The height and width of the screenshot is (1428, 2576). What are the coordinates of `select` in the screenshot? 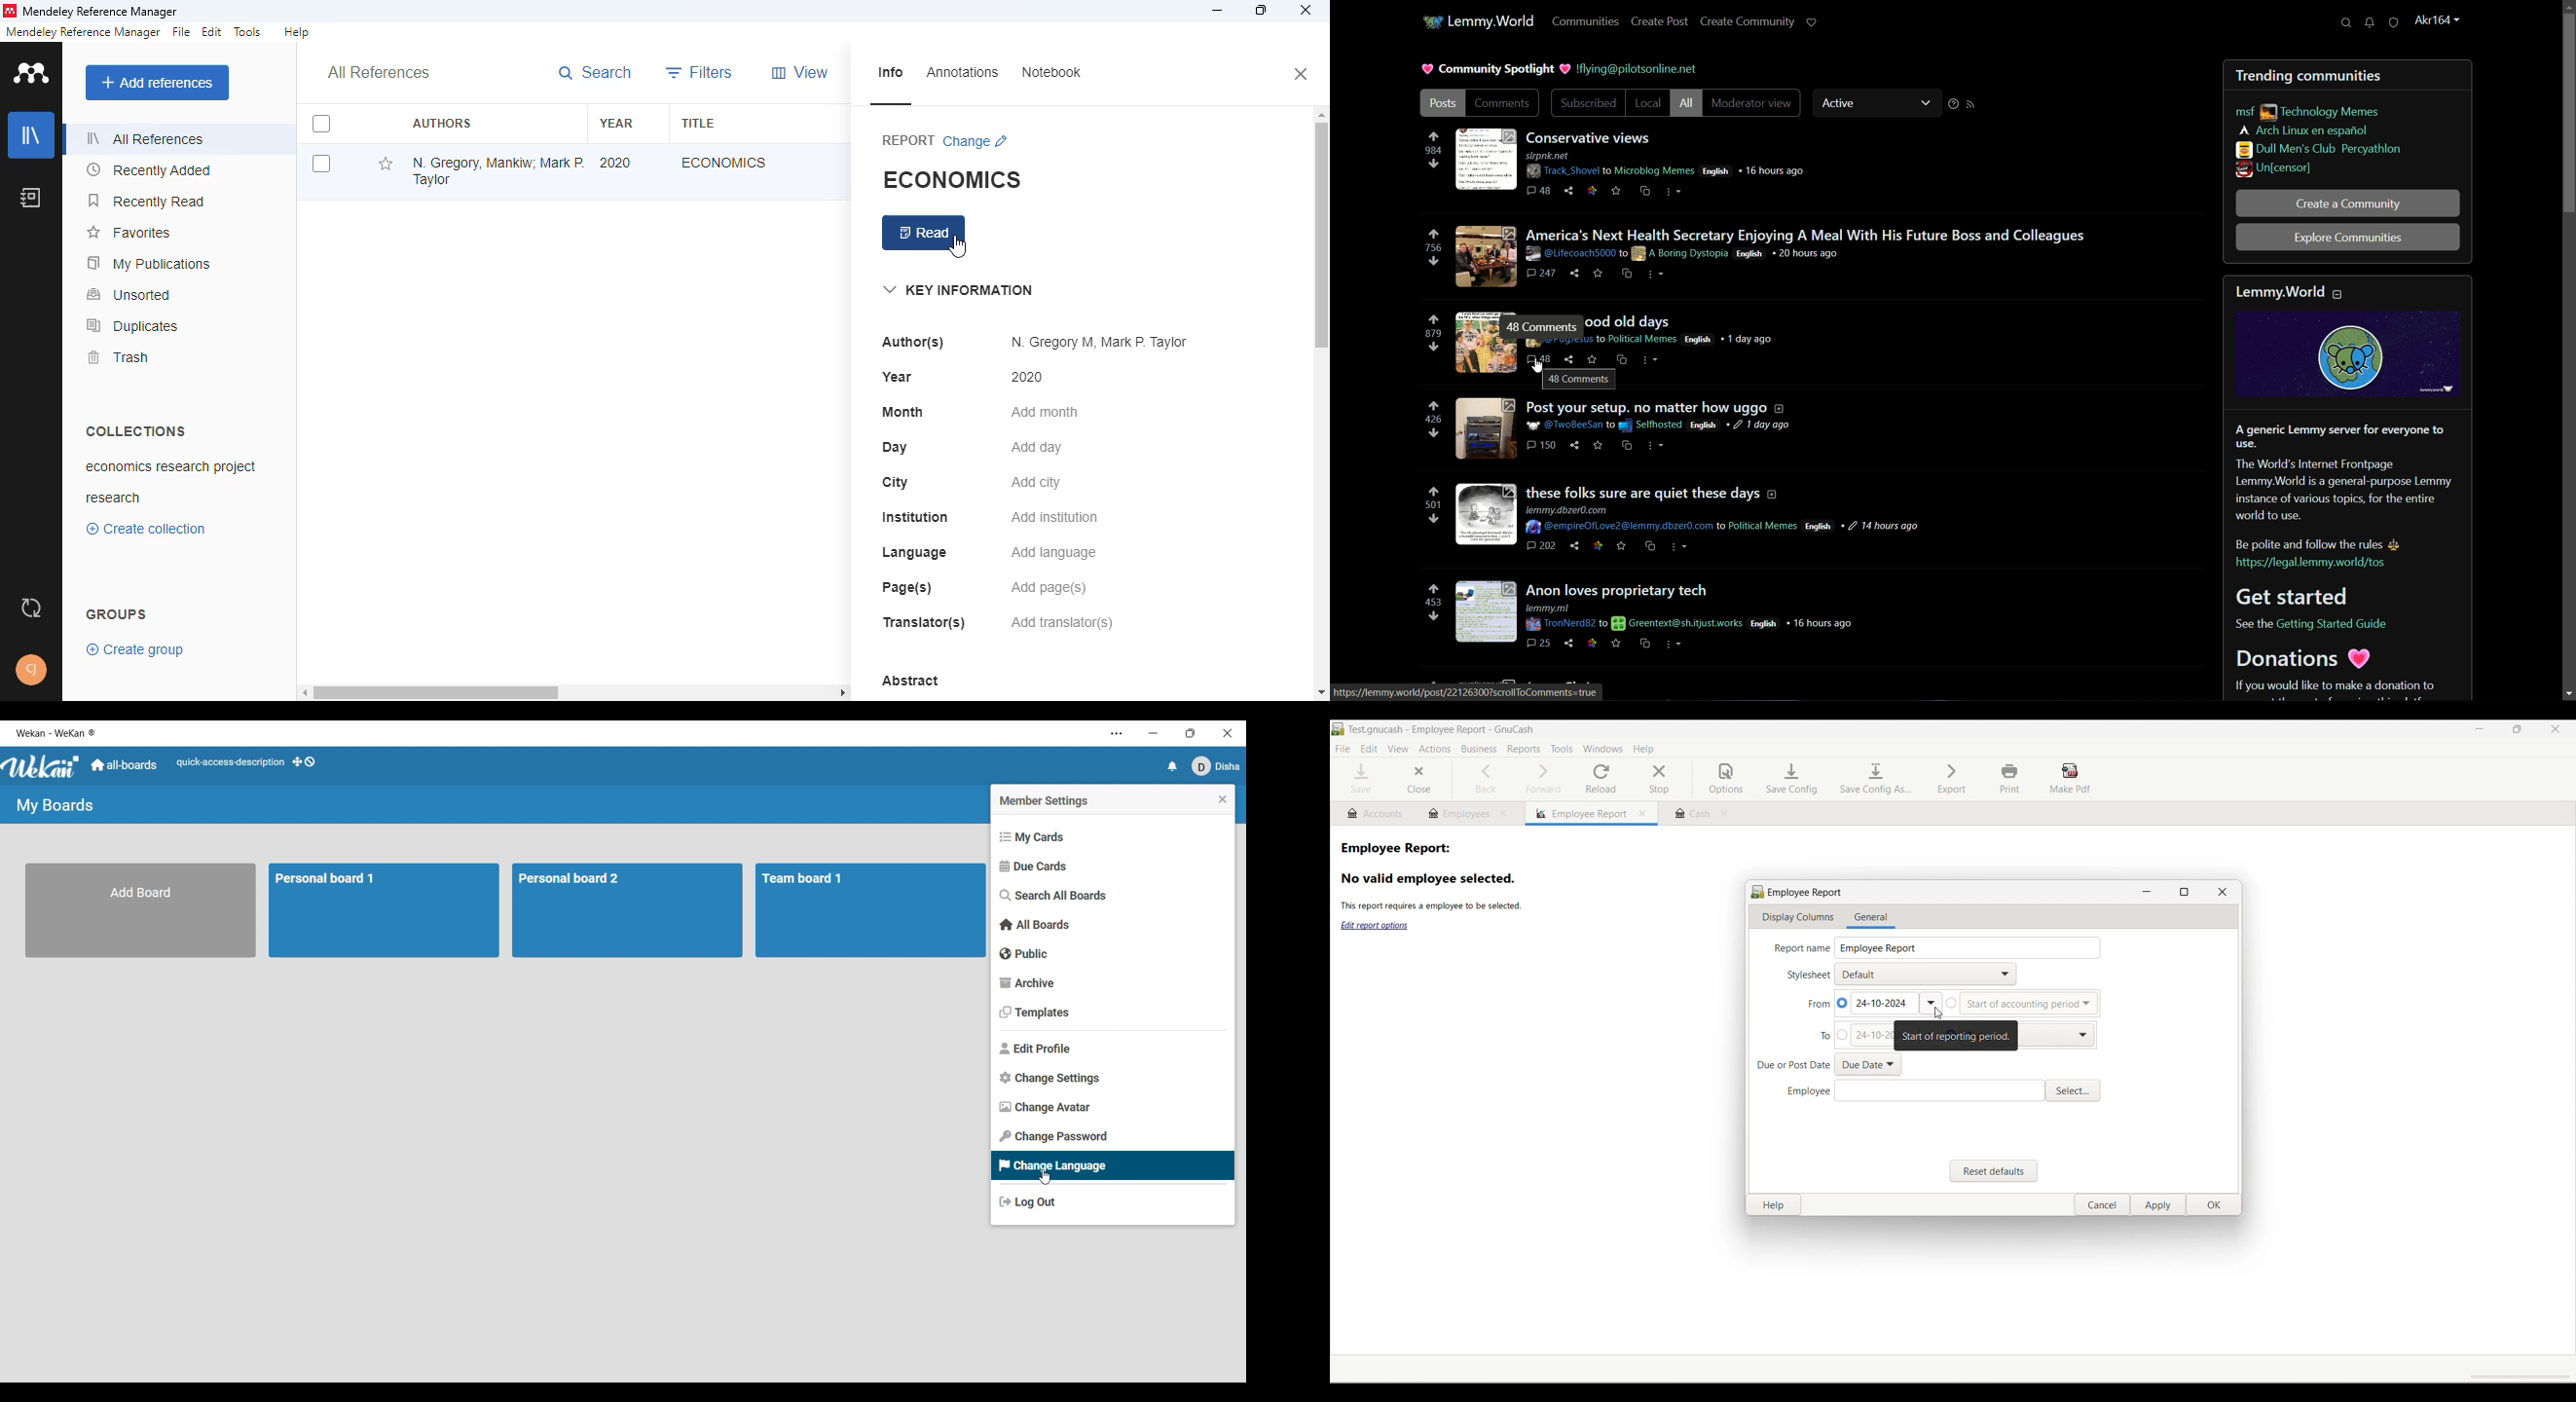 It's located at (321, 124).